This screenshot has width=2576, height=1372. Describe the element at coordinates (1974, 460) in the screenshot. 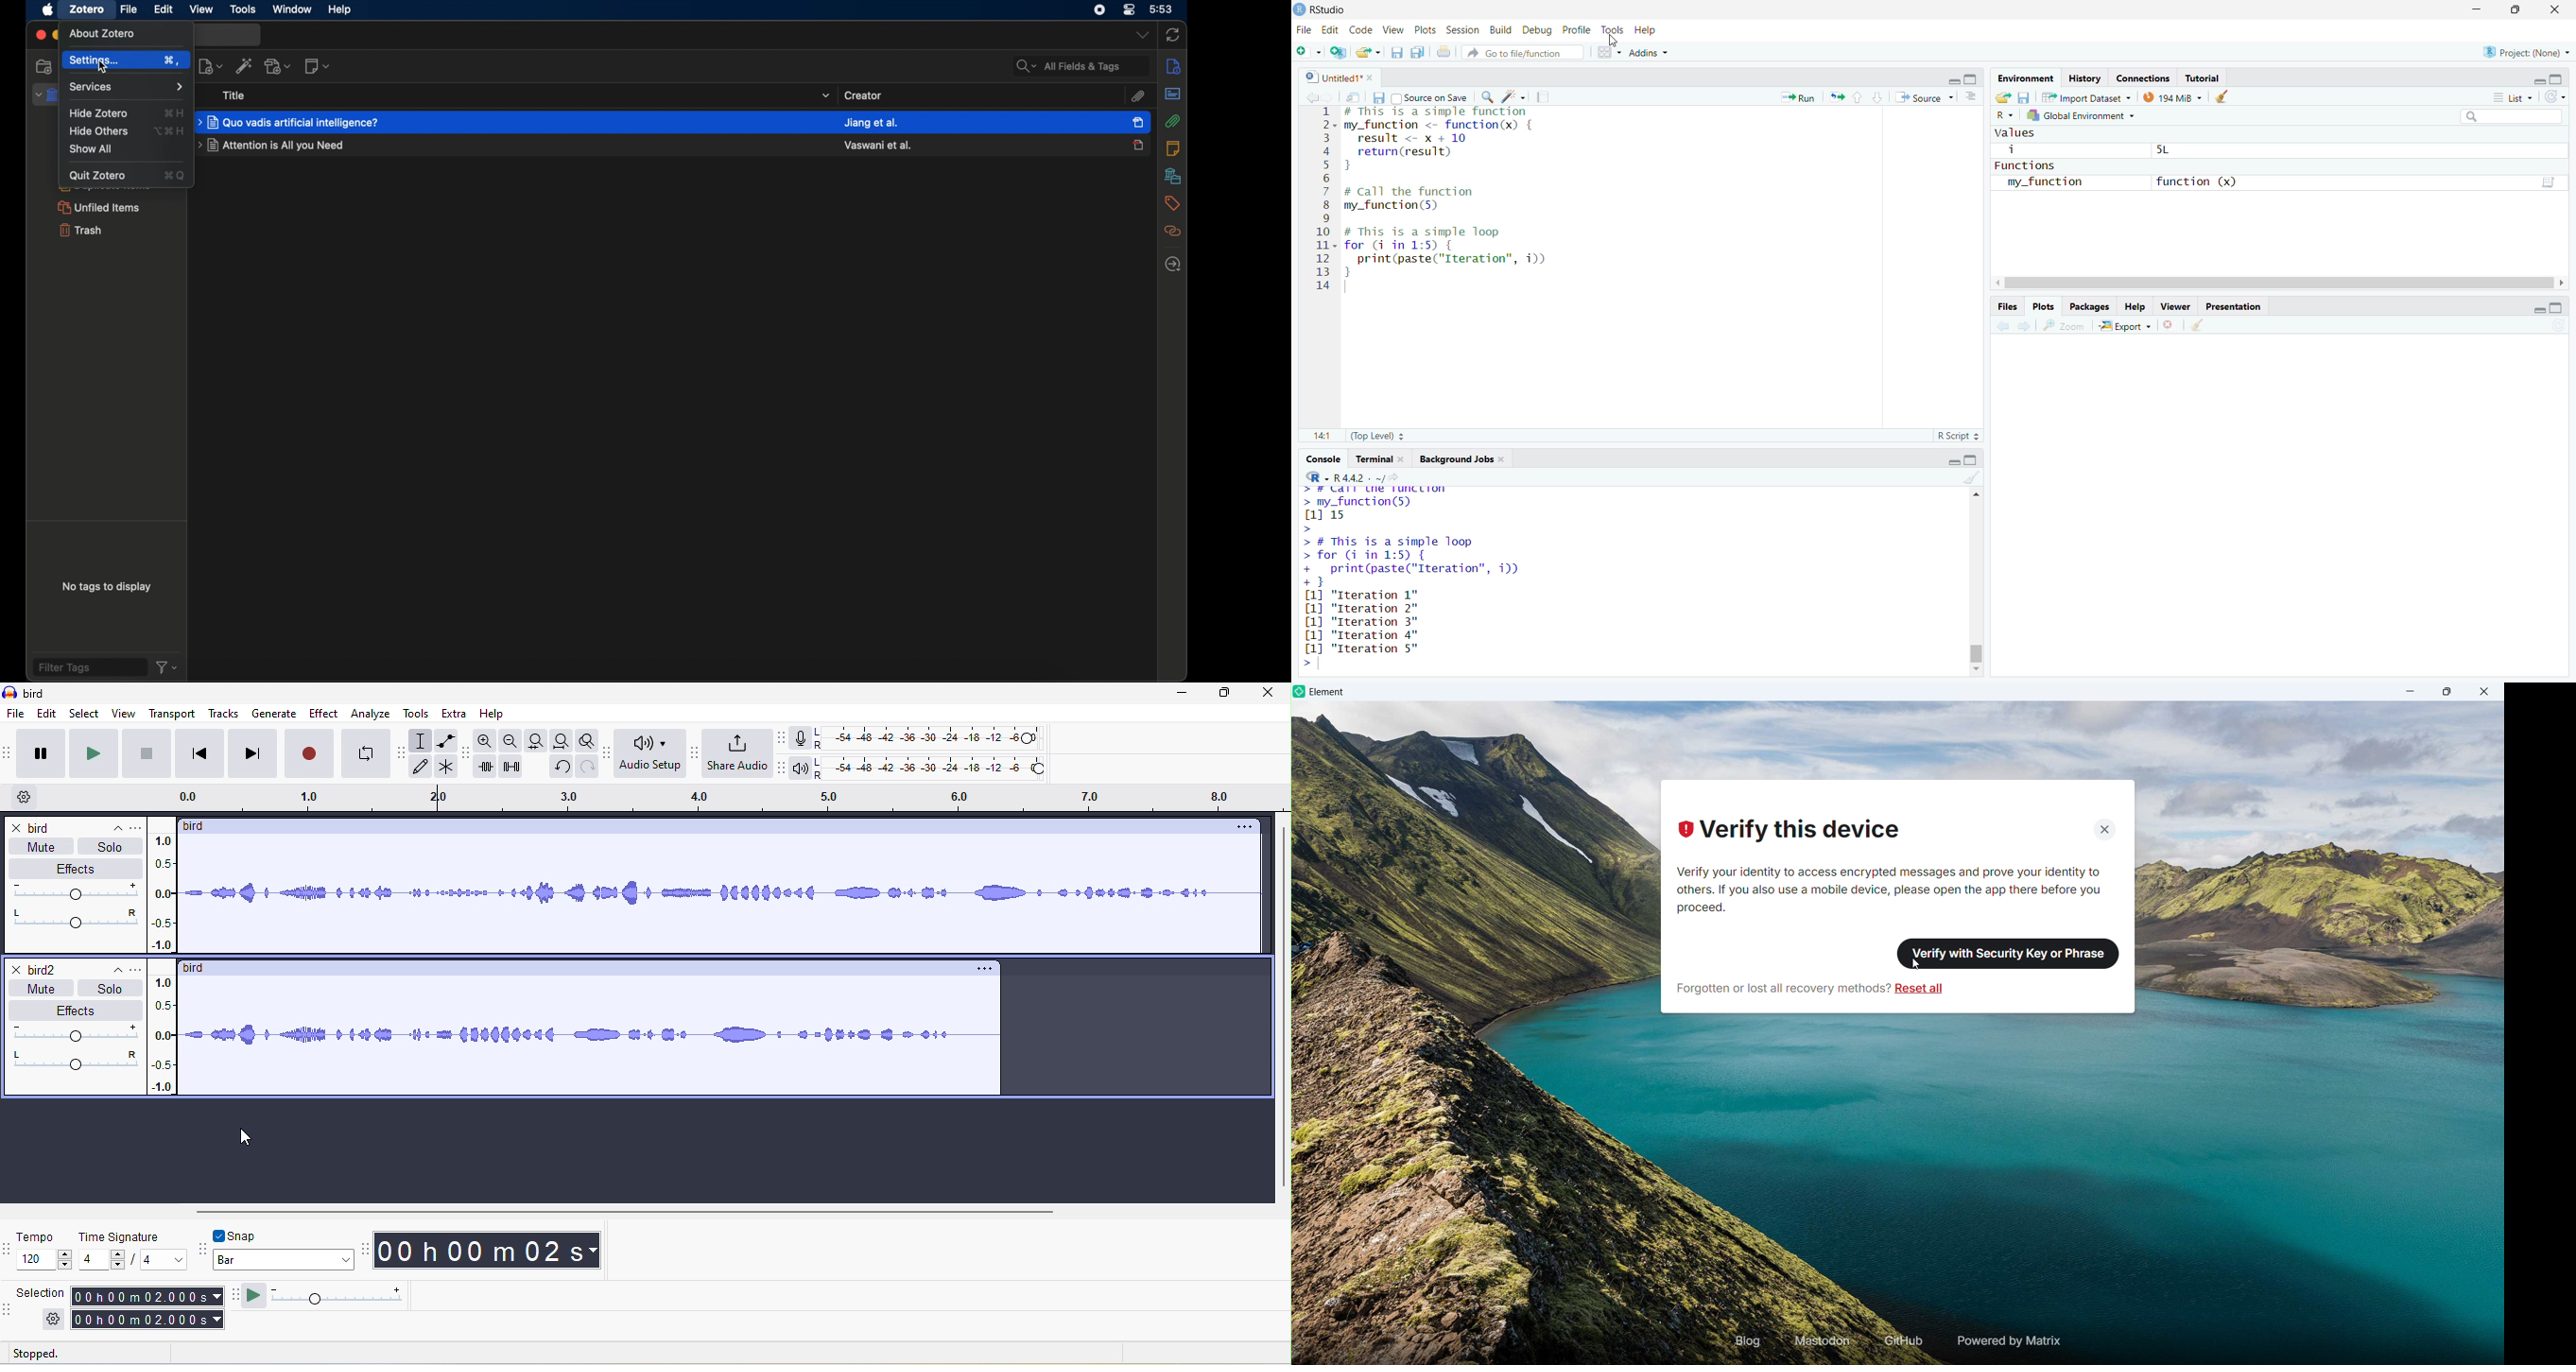

I see `maximize` at that location.